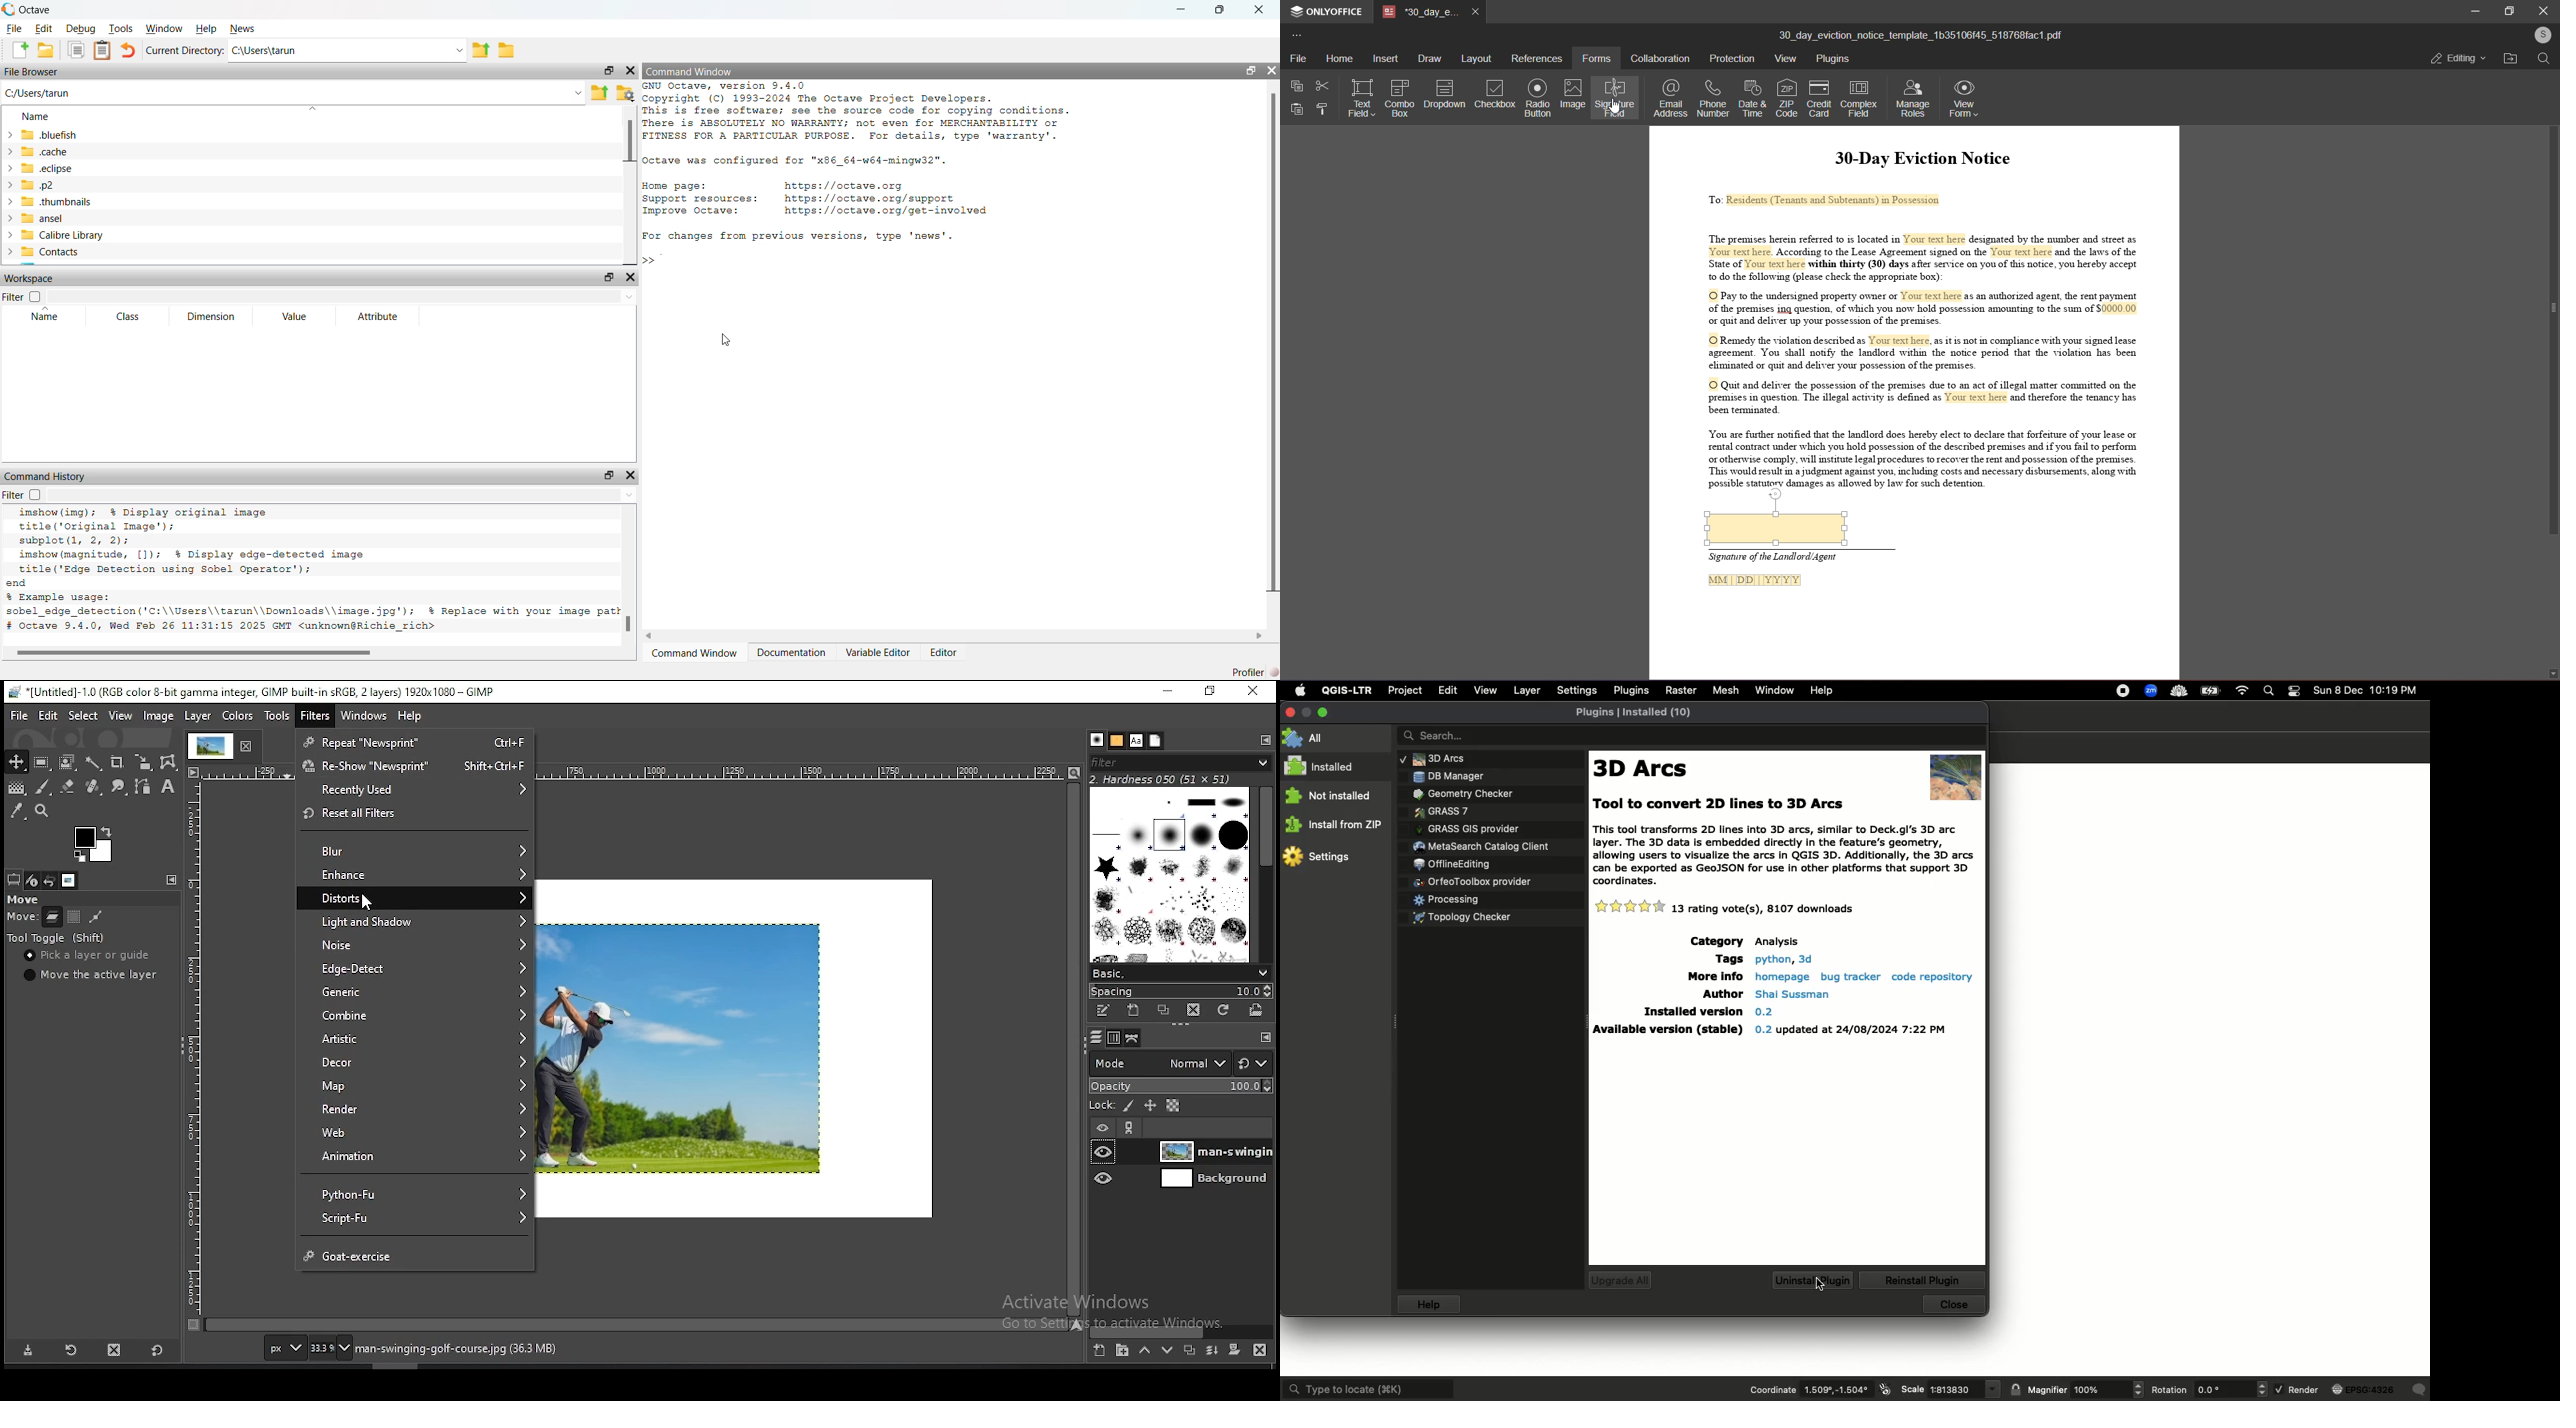  I want to click on smudge tool, so click(119, 786).